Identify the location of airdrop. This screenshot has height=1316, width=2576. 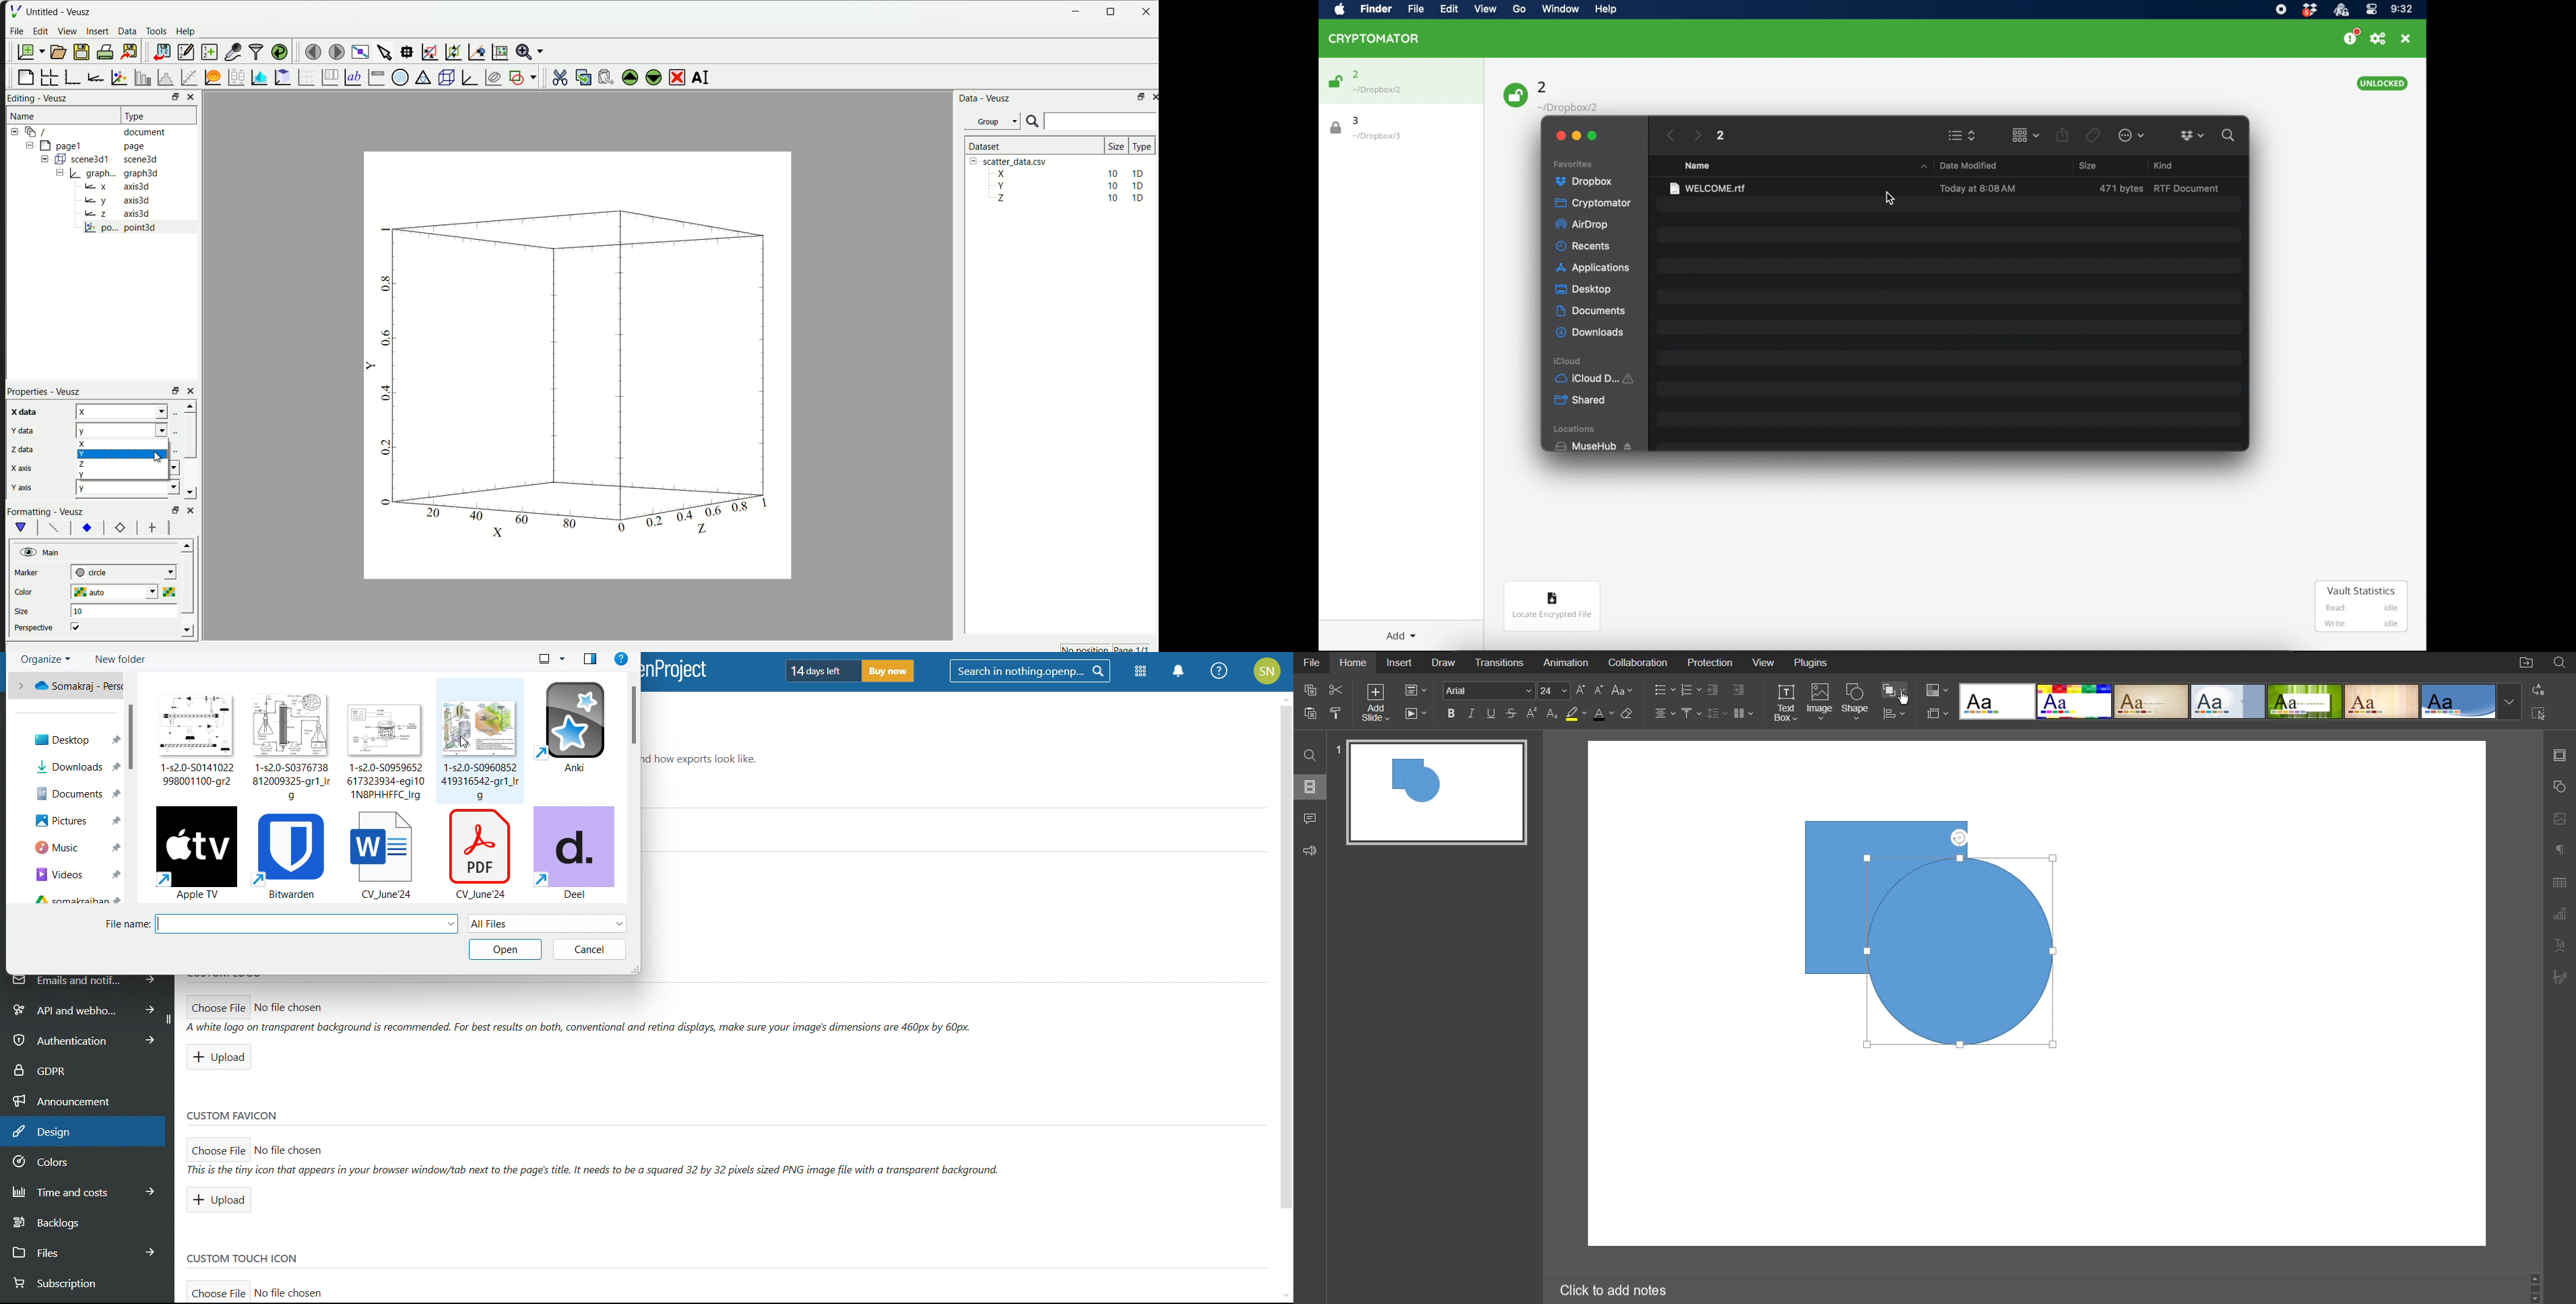
(1580, 225).